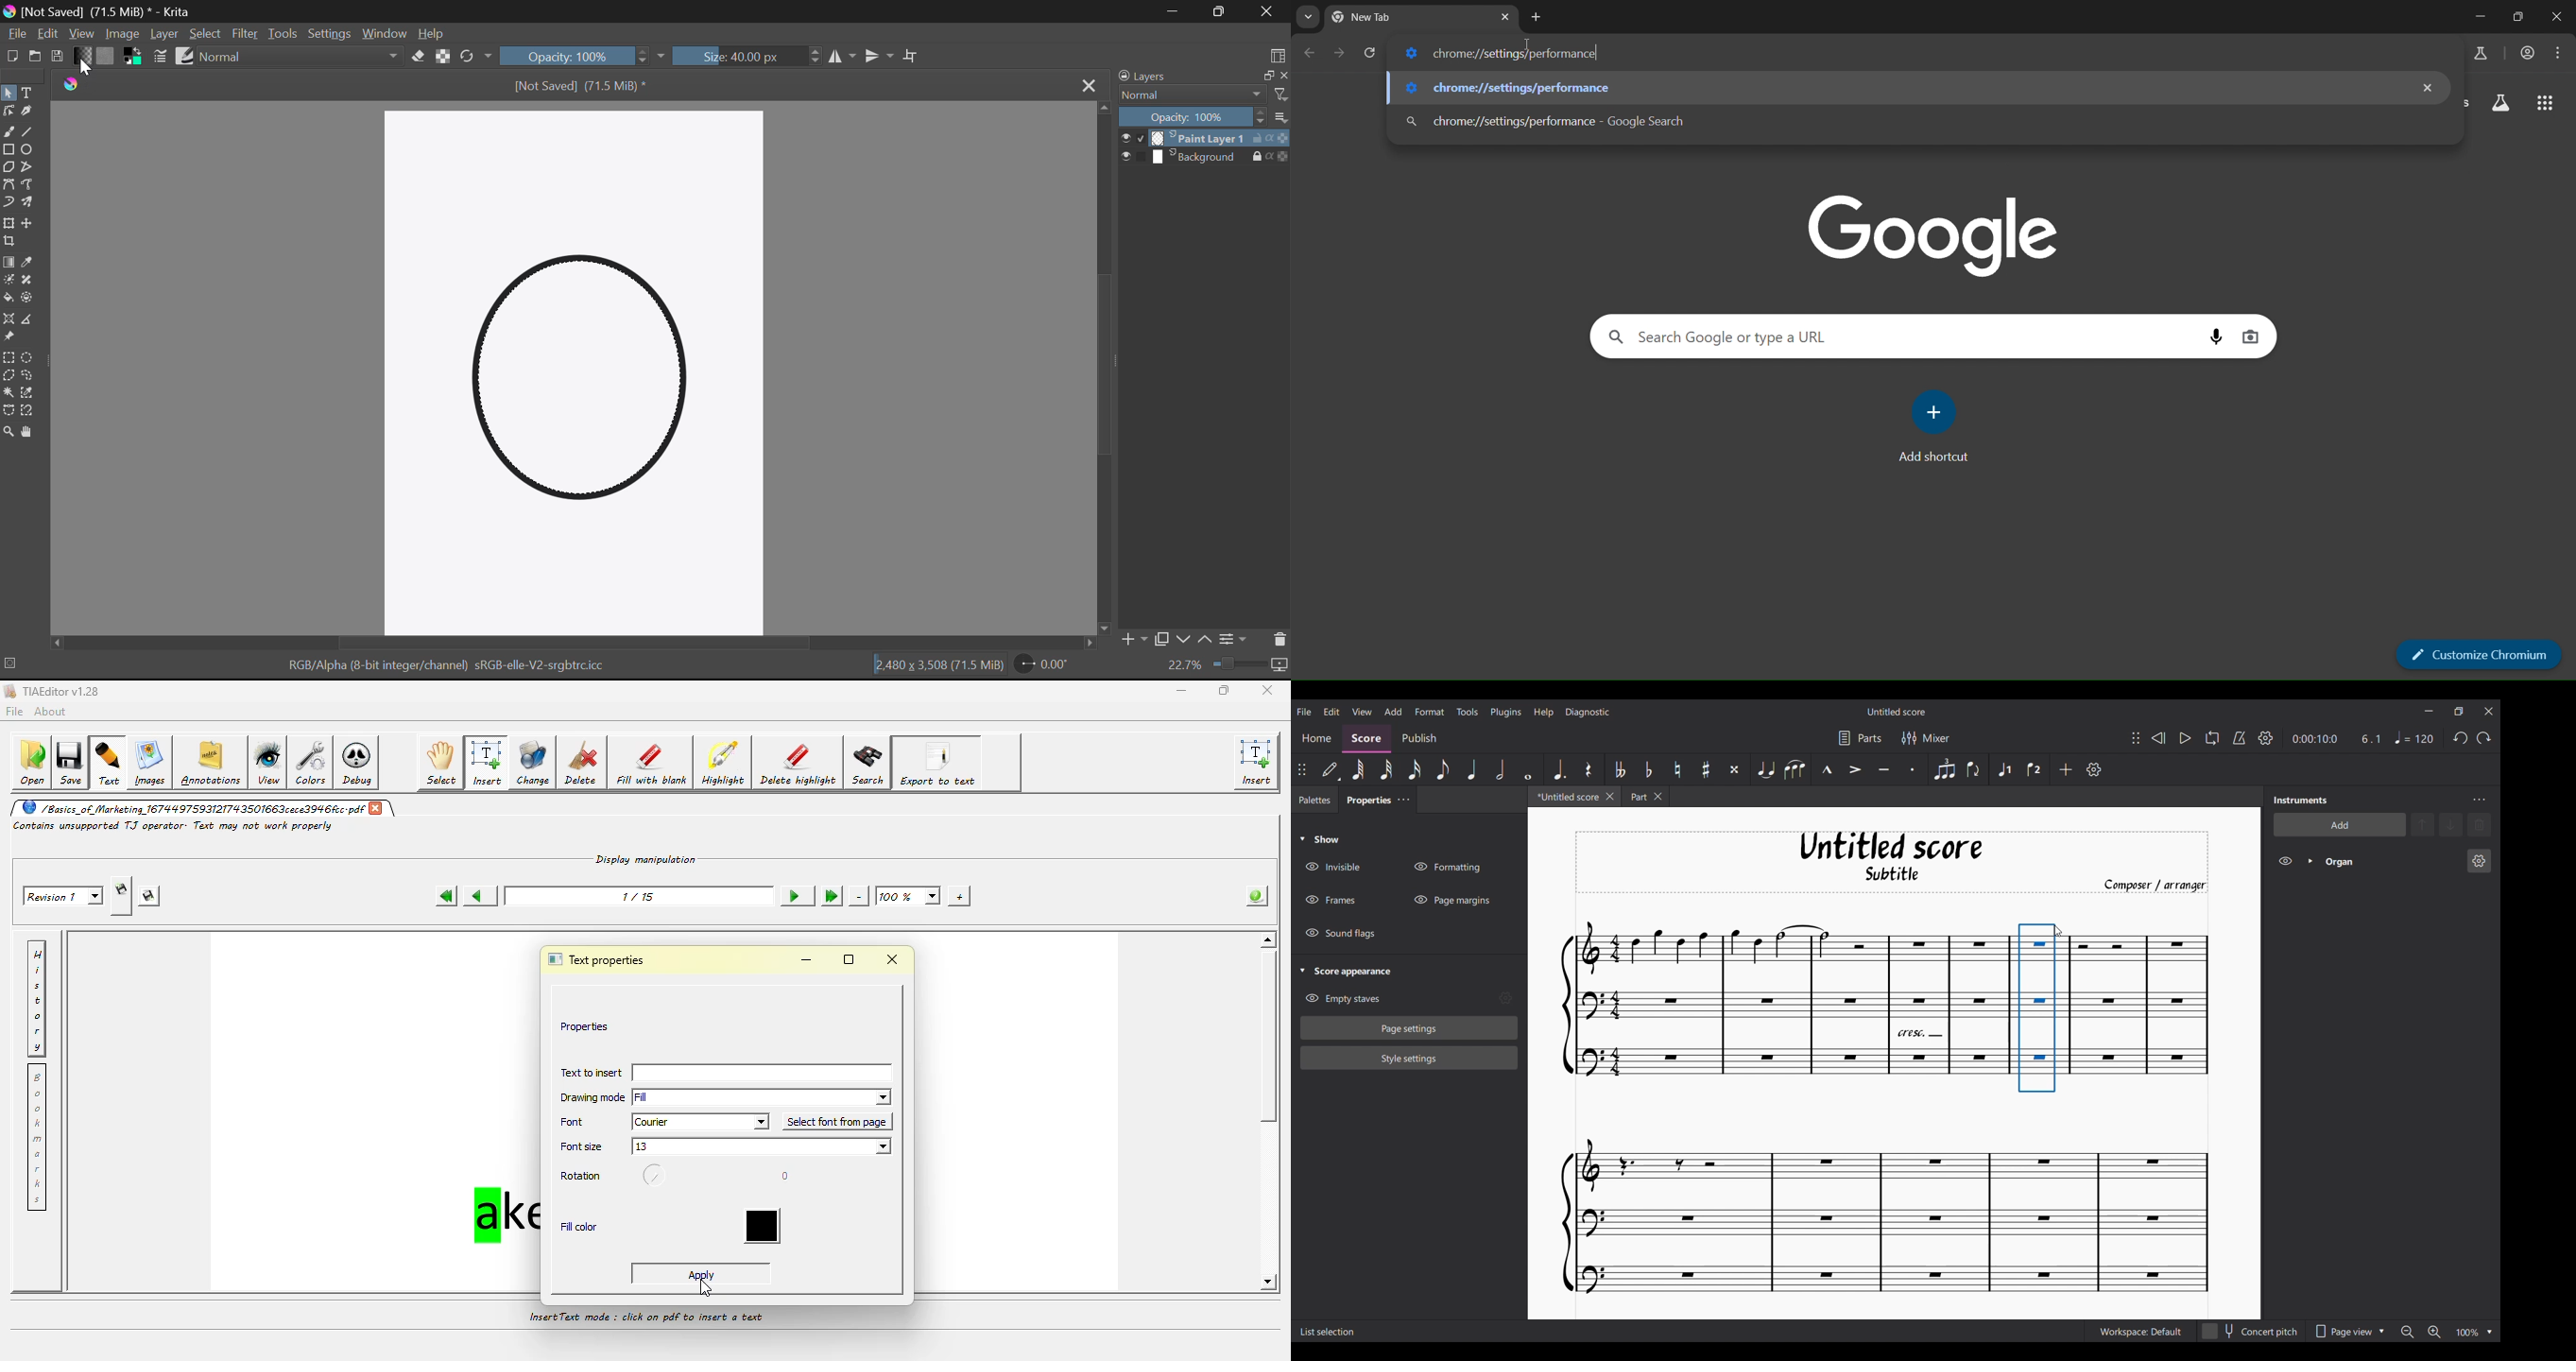  Describe the element at coordinates (9, 204) in the screenshot. I see `Dynamic Brush` at that location.